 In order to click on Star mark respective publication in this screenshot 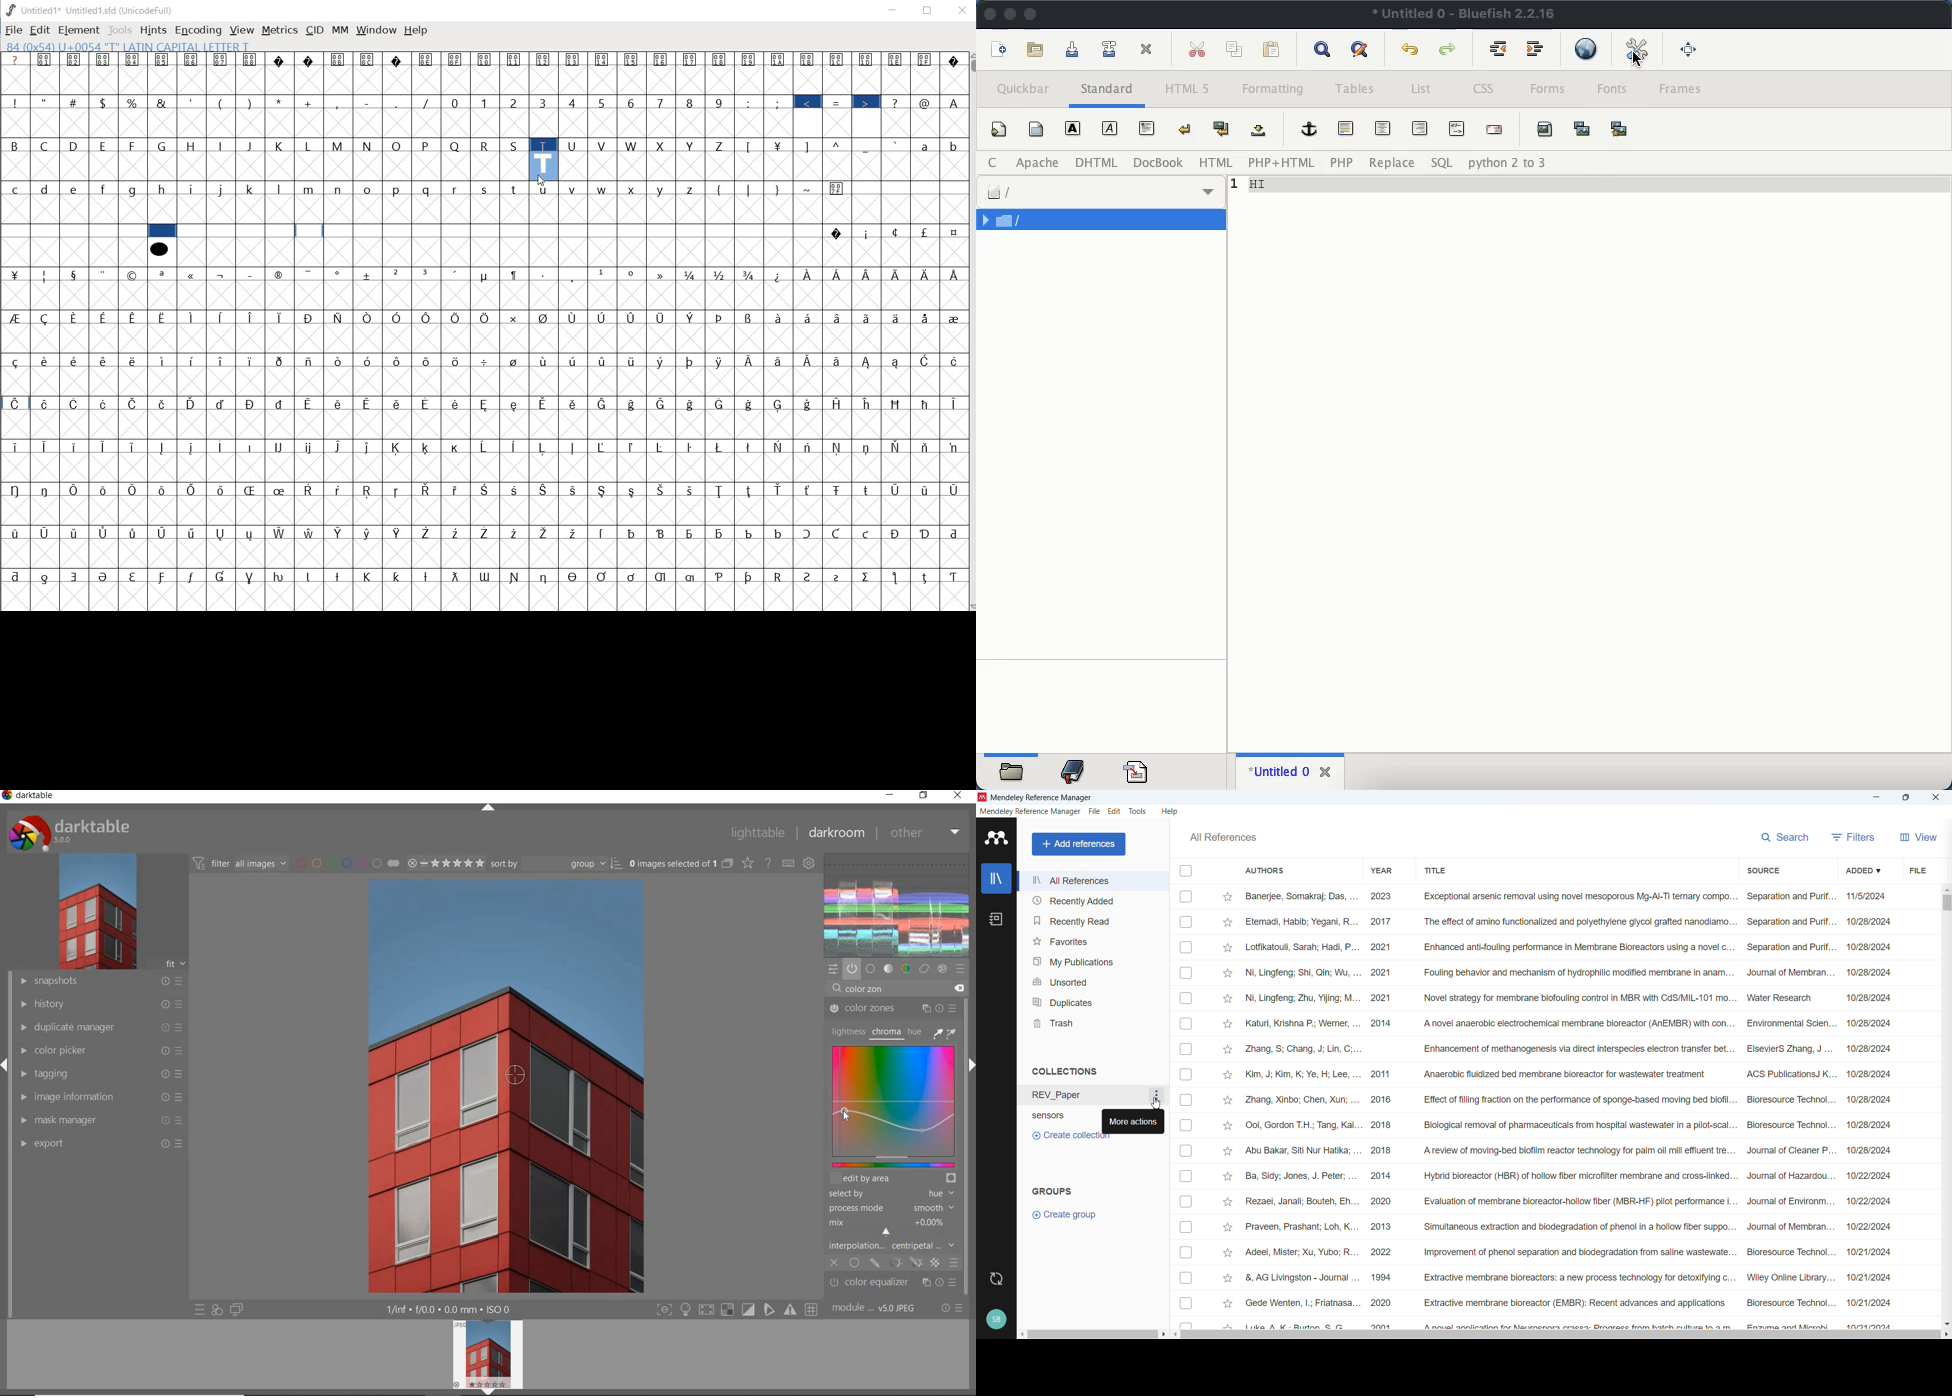, I will do `click(1228, 897)`.